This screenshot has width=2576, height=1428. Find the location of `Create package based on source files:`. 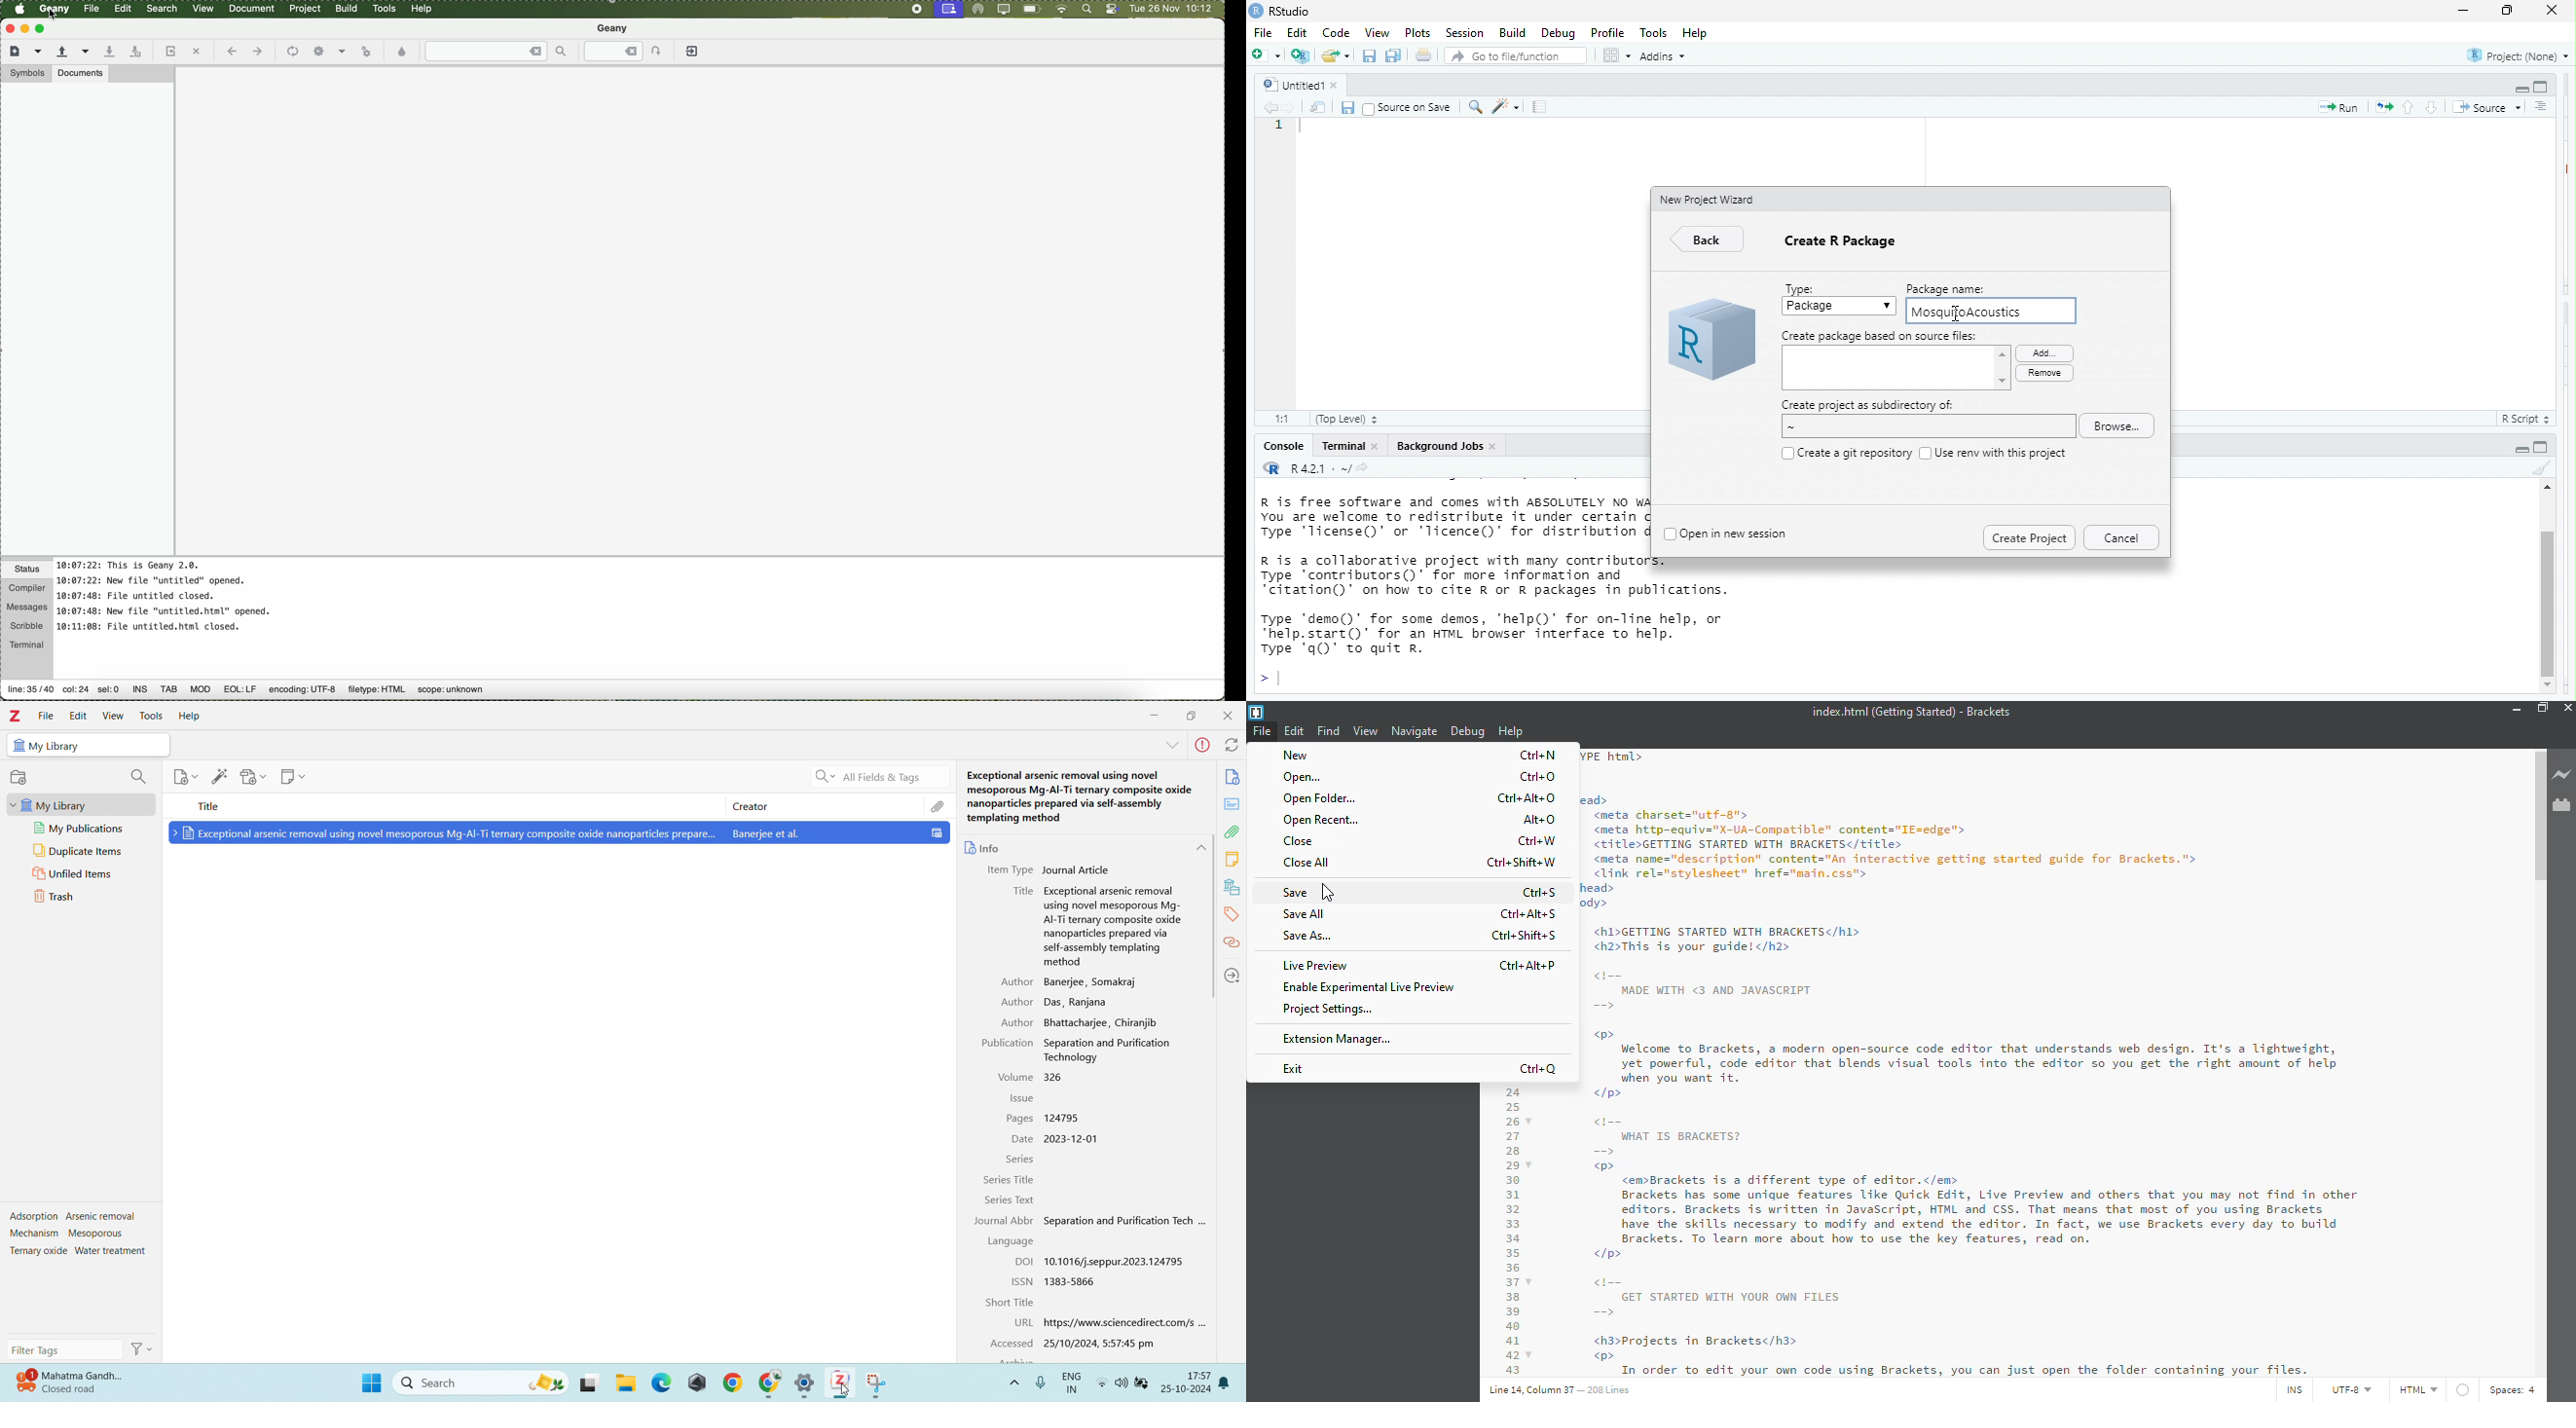

Create package based on source files: is located at coordinates (1881, 336).